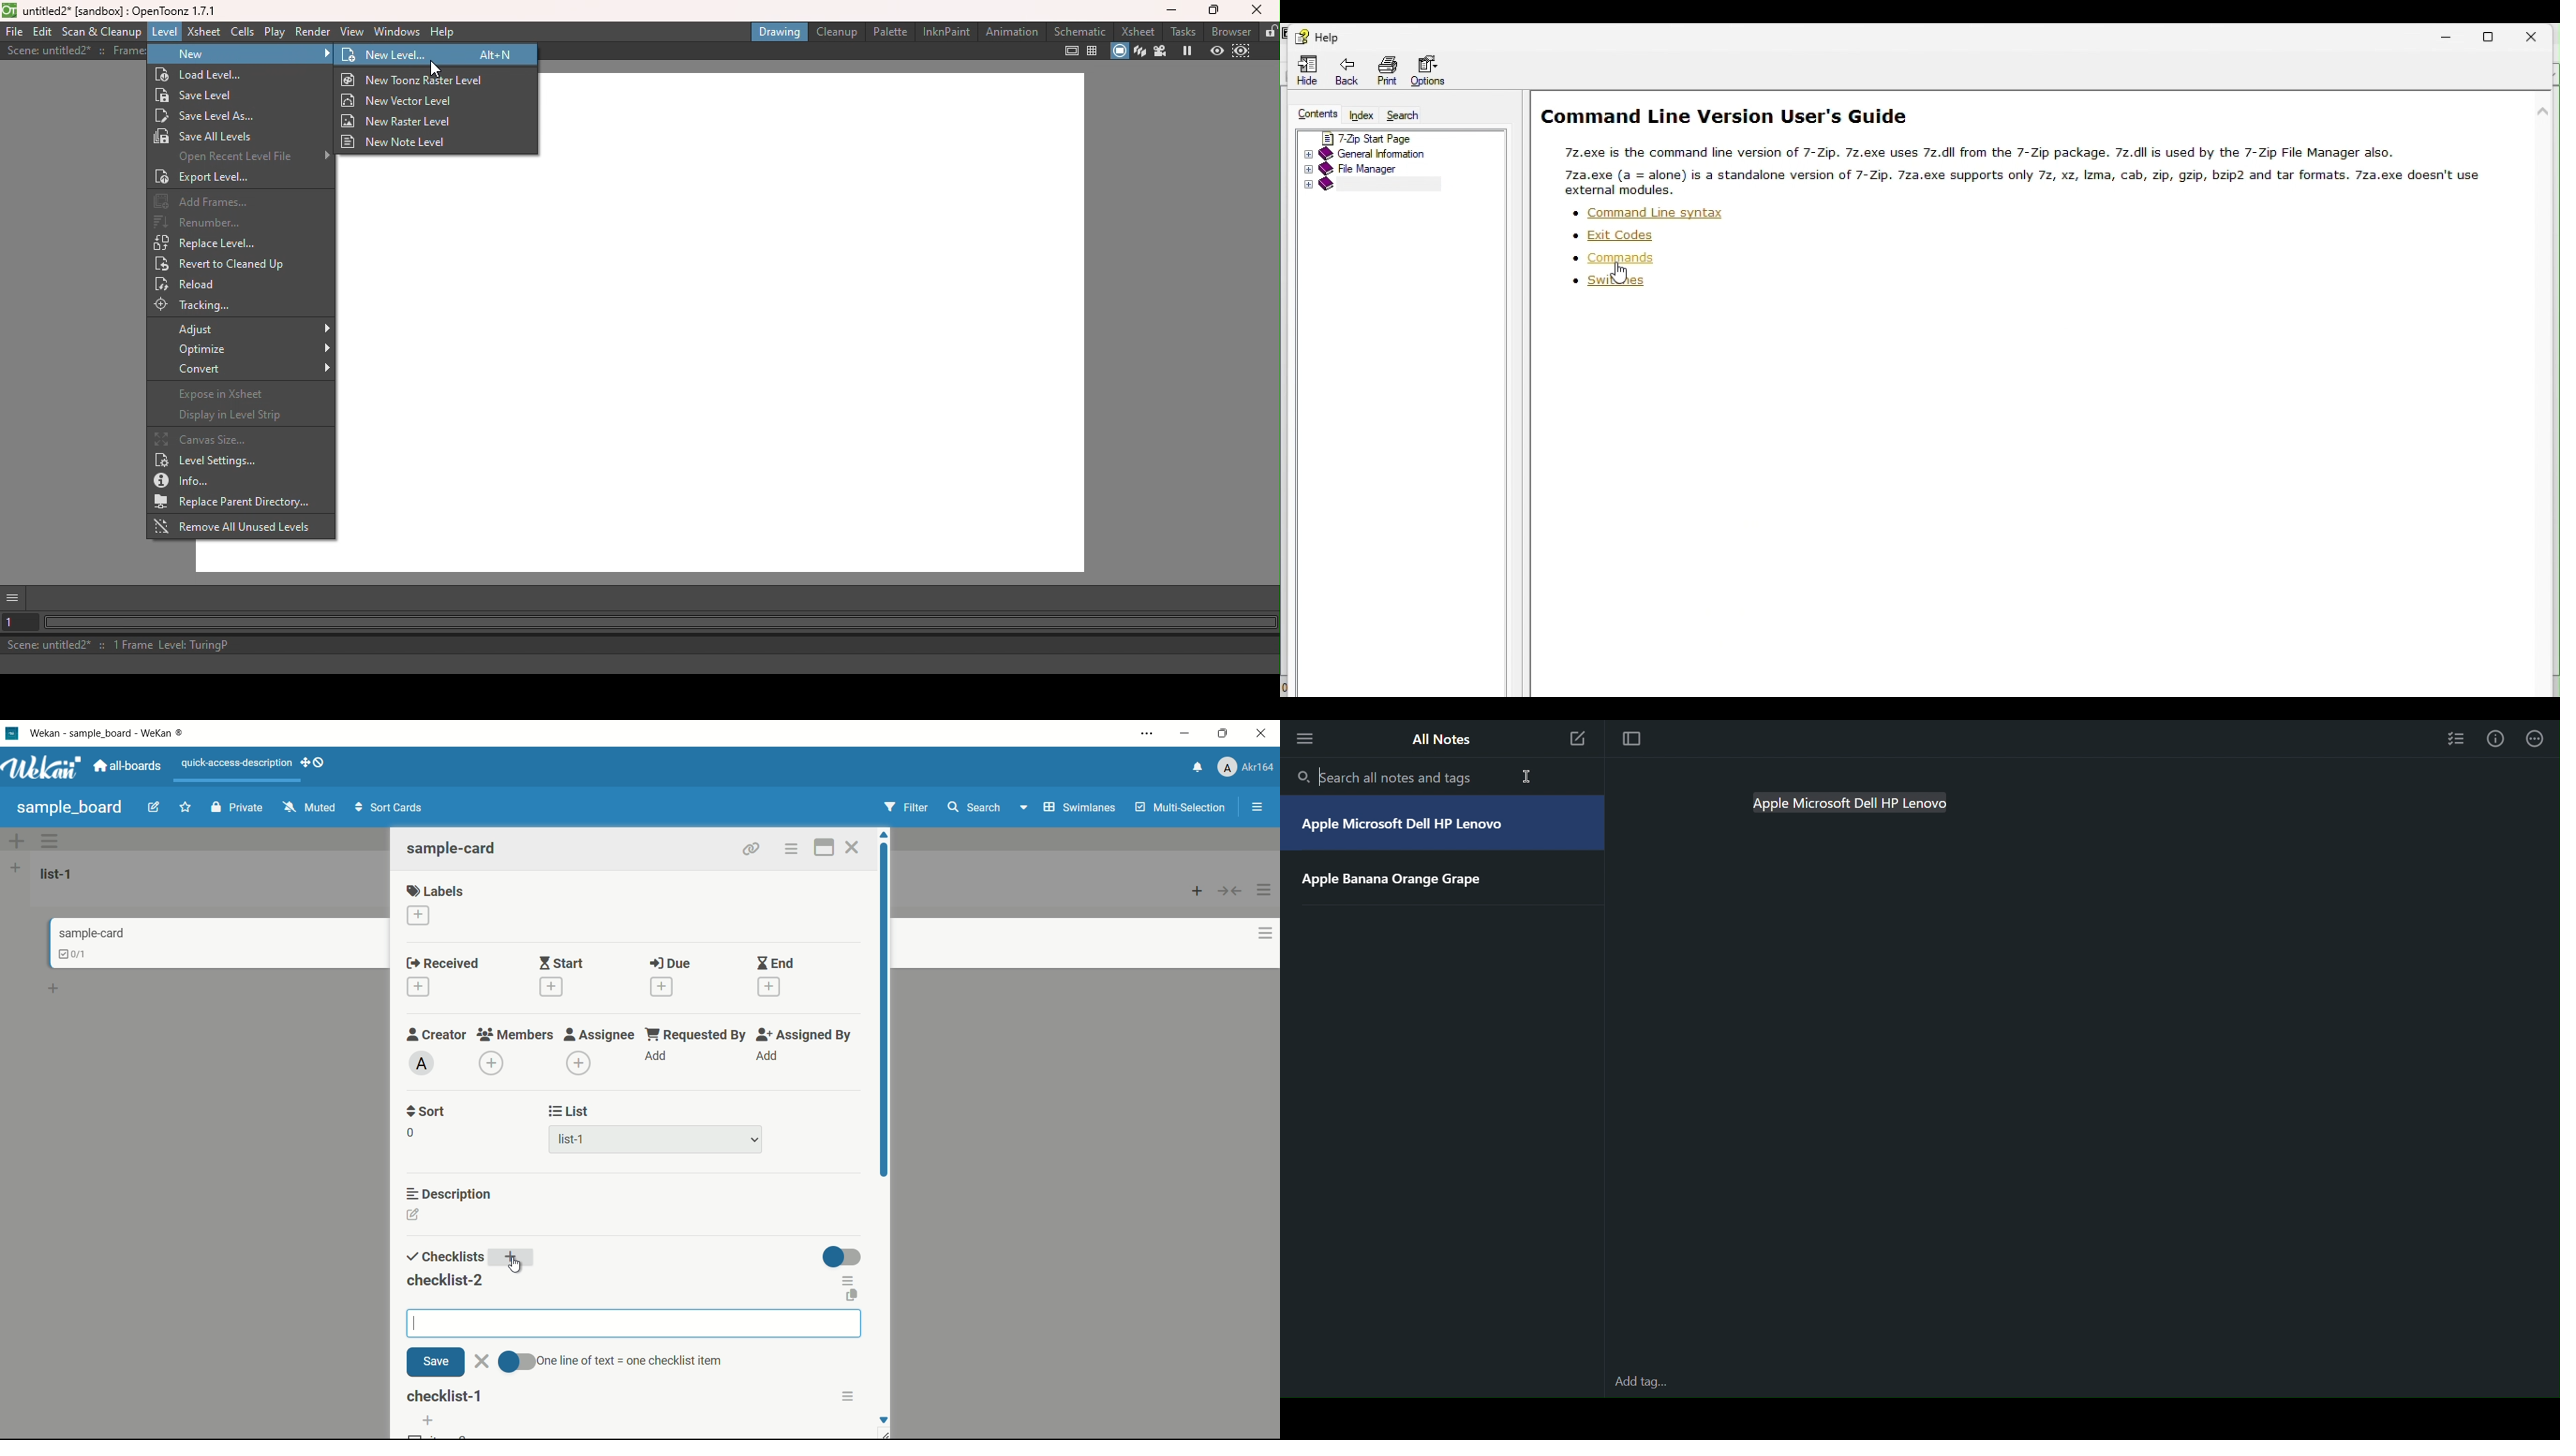 This screenshot has width=2576, height=1456. What do you see at coordinates (907, 808) in the screenshot?
I see `filter` at bounding box center [907, 808].